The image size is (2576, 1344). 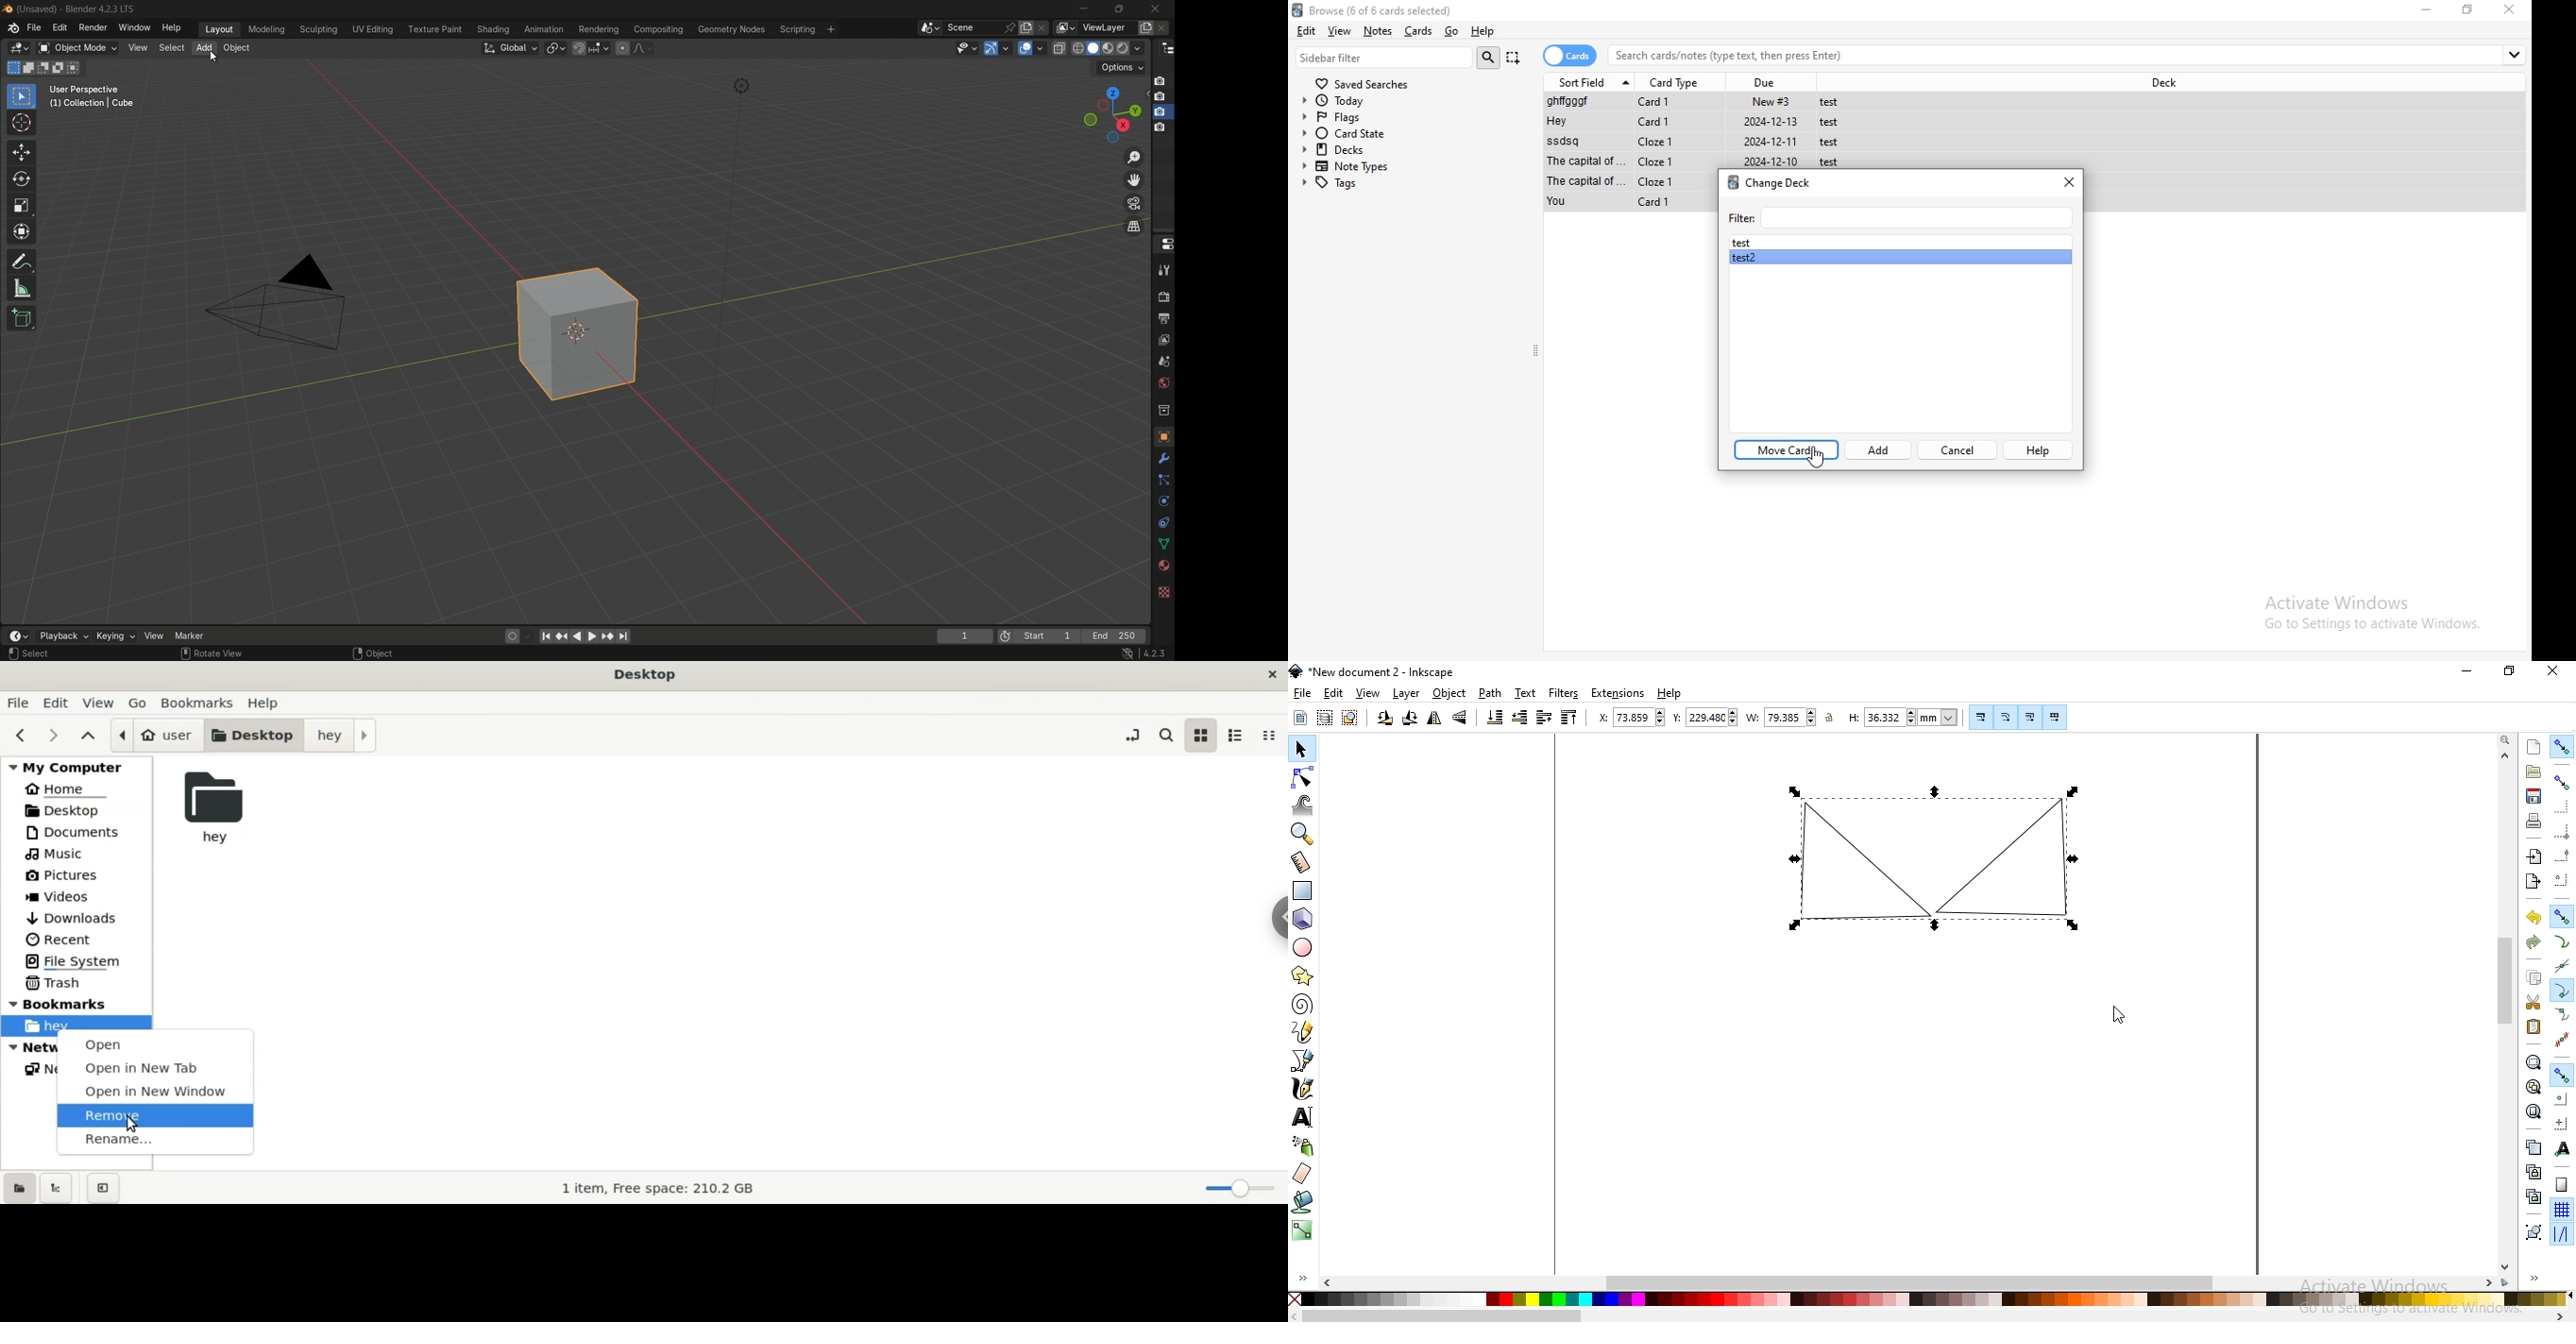 What do you see at coordinates (1434, 719) in the screenshot?
I see `flip horizontally` at bounding box center [1434, 719].